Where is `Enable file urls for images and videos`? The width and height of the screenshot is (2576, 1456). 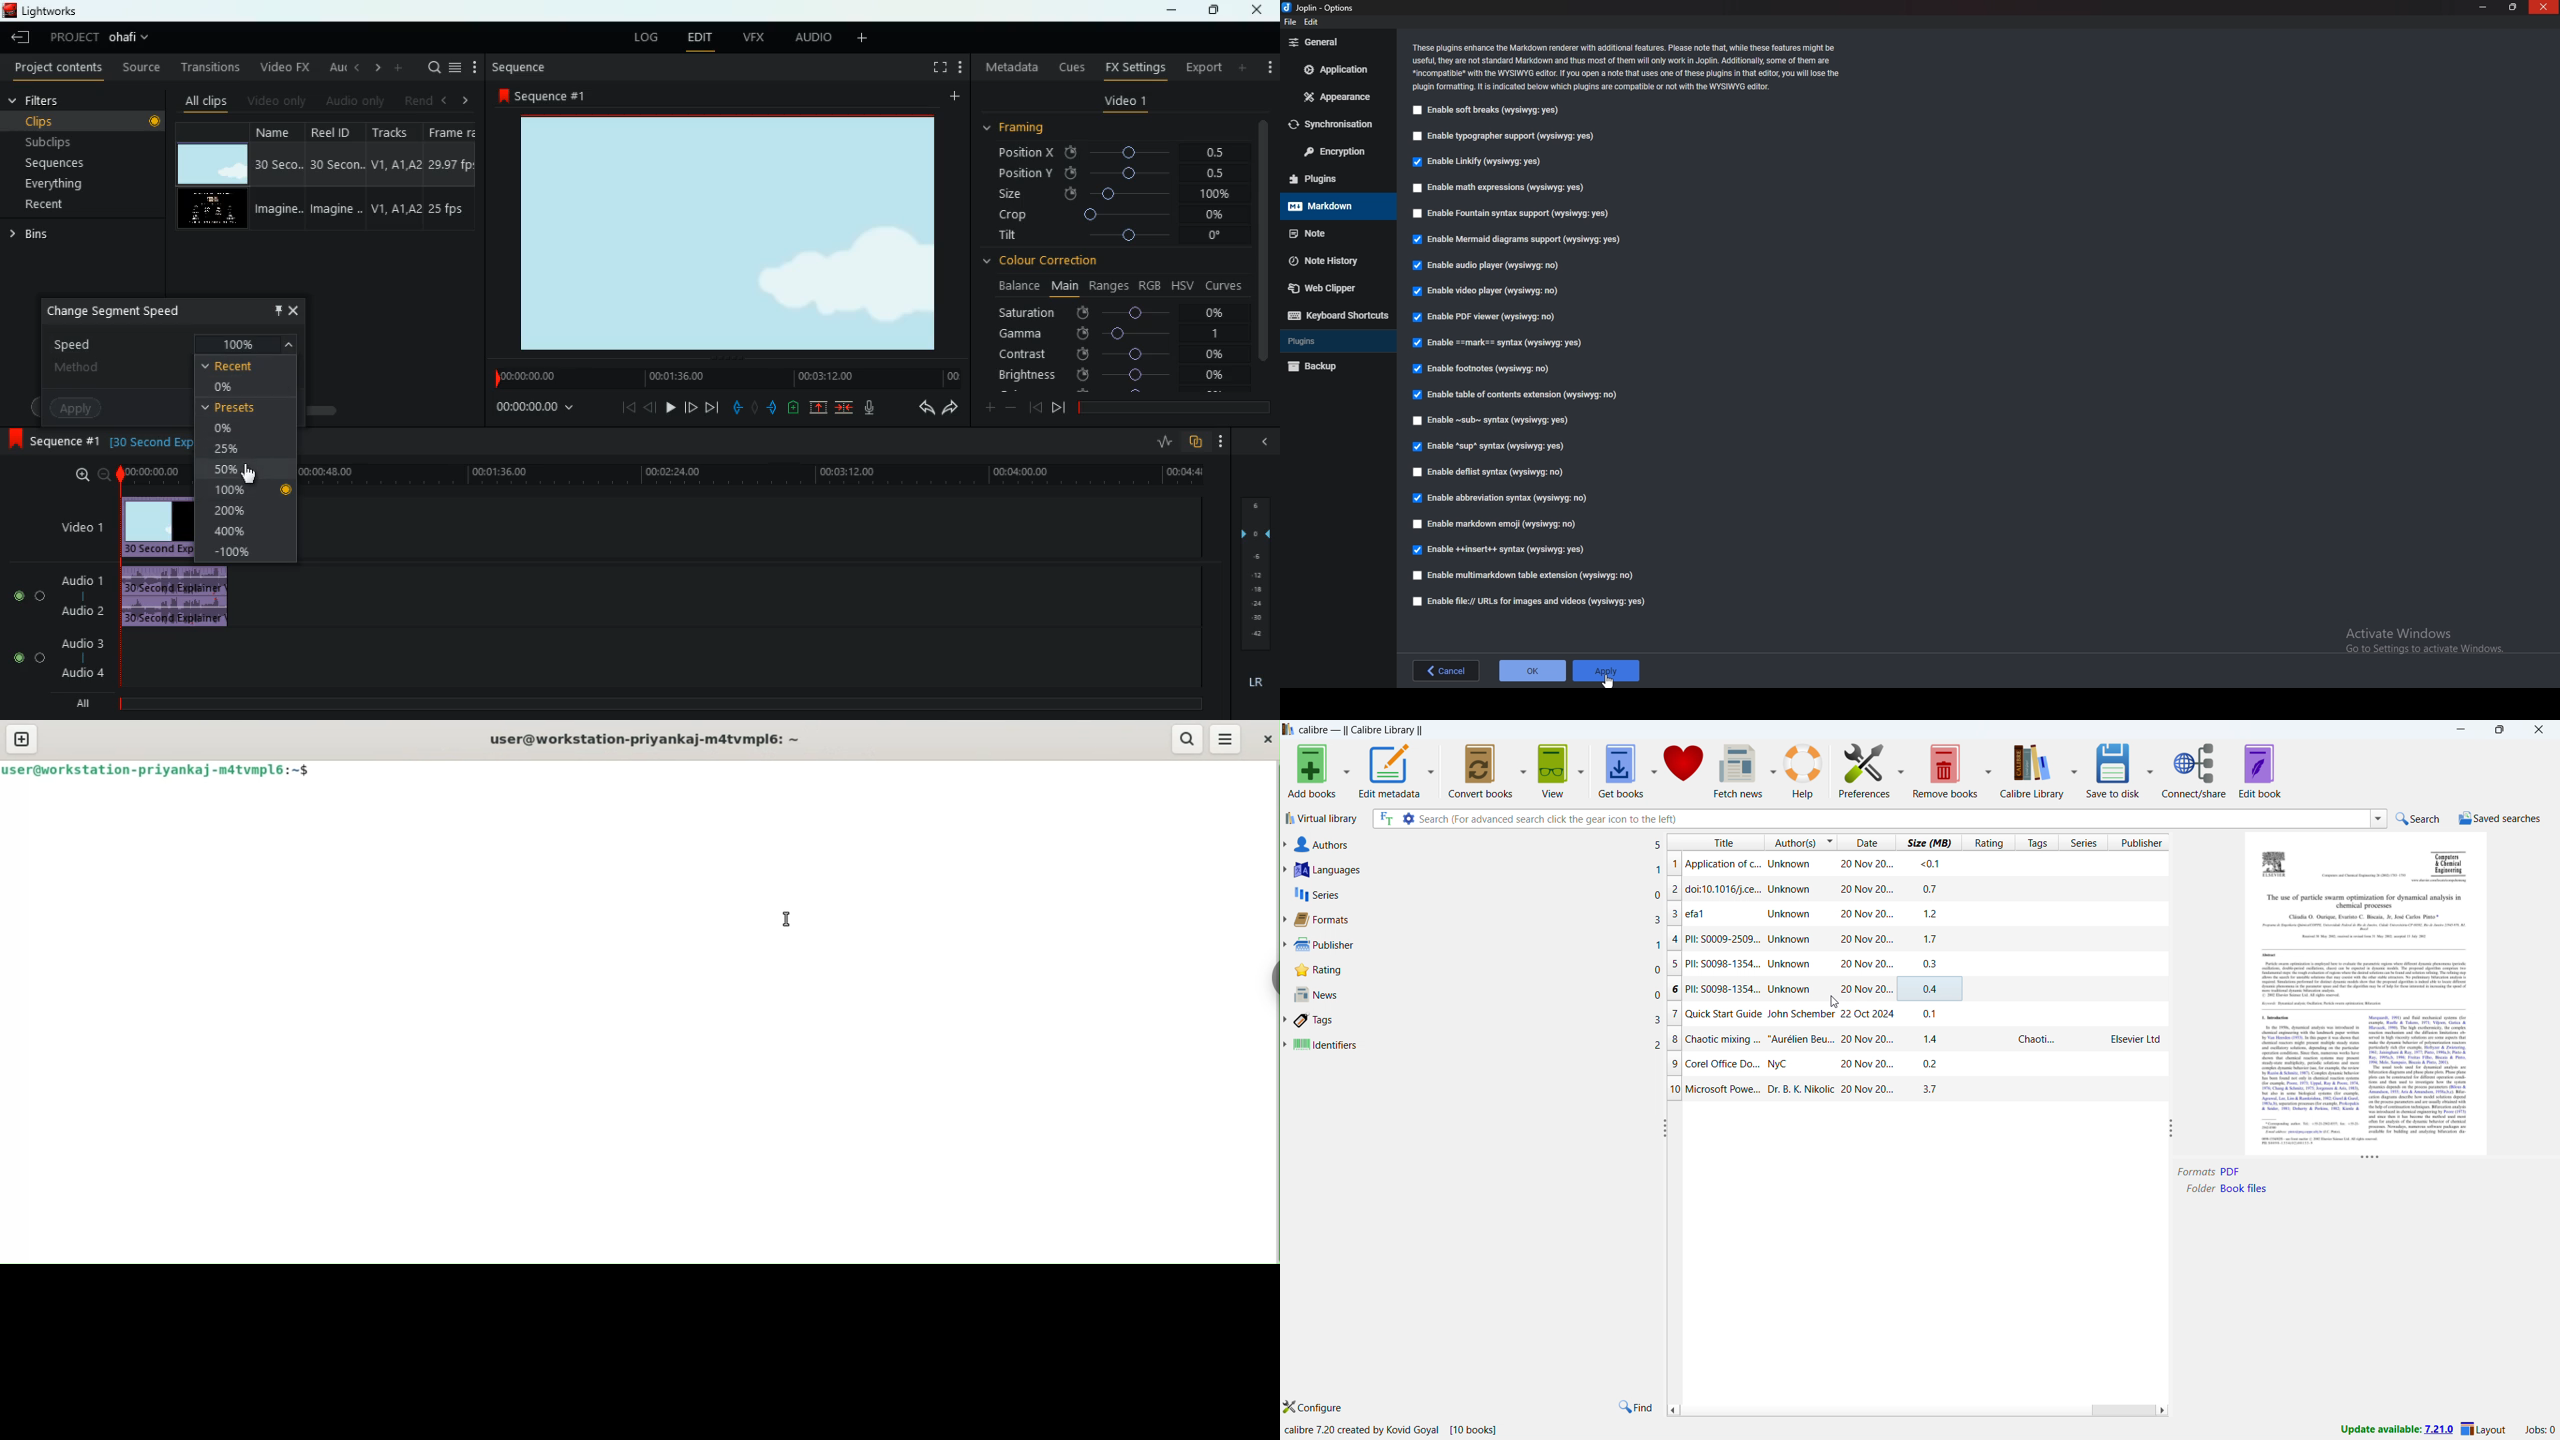
Enable file urls for images and videos is located at coordinates (1531, 601).